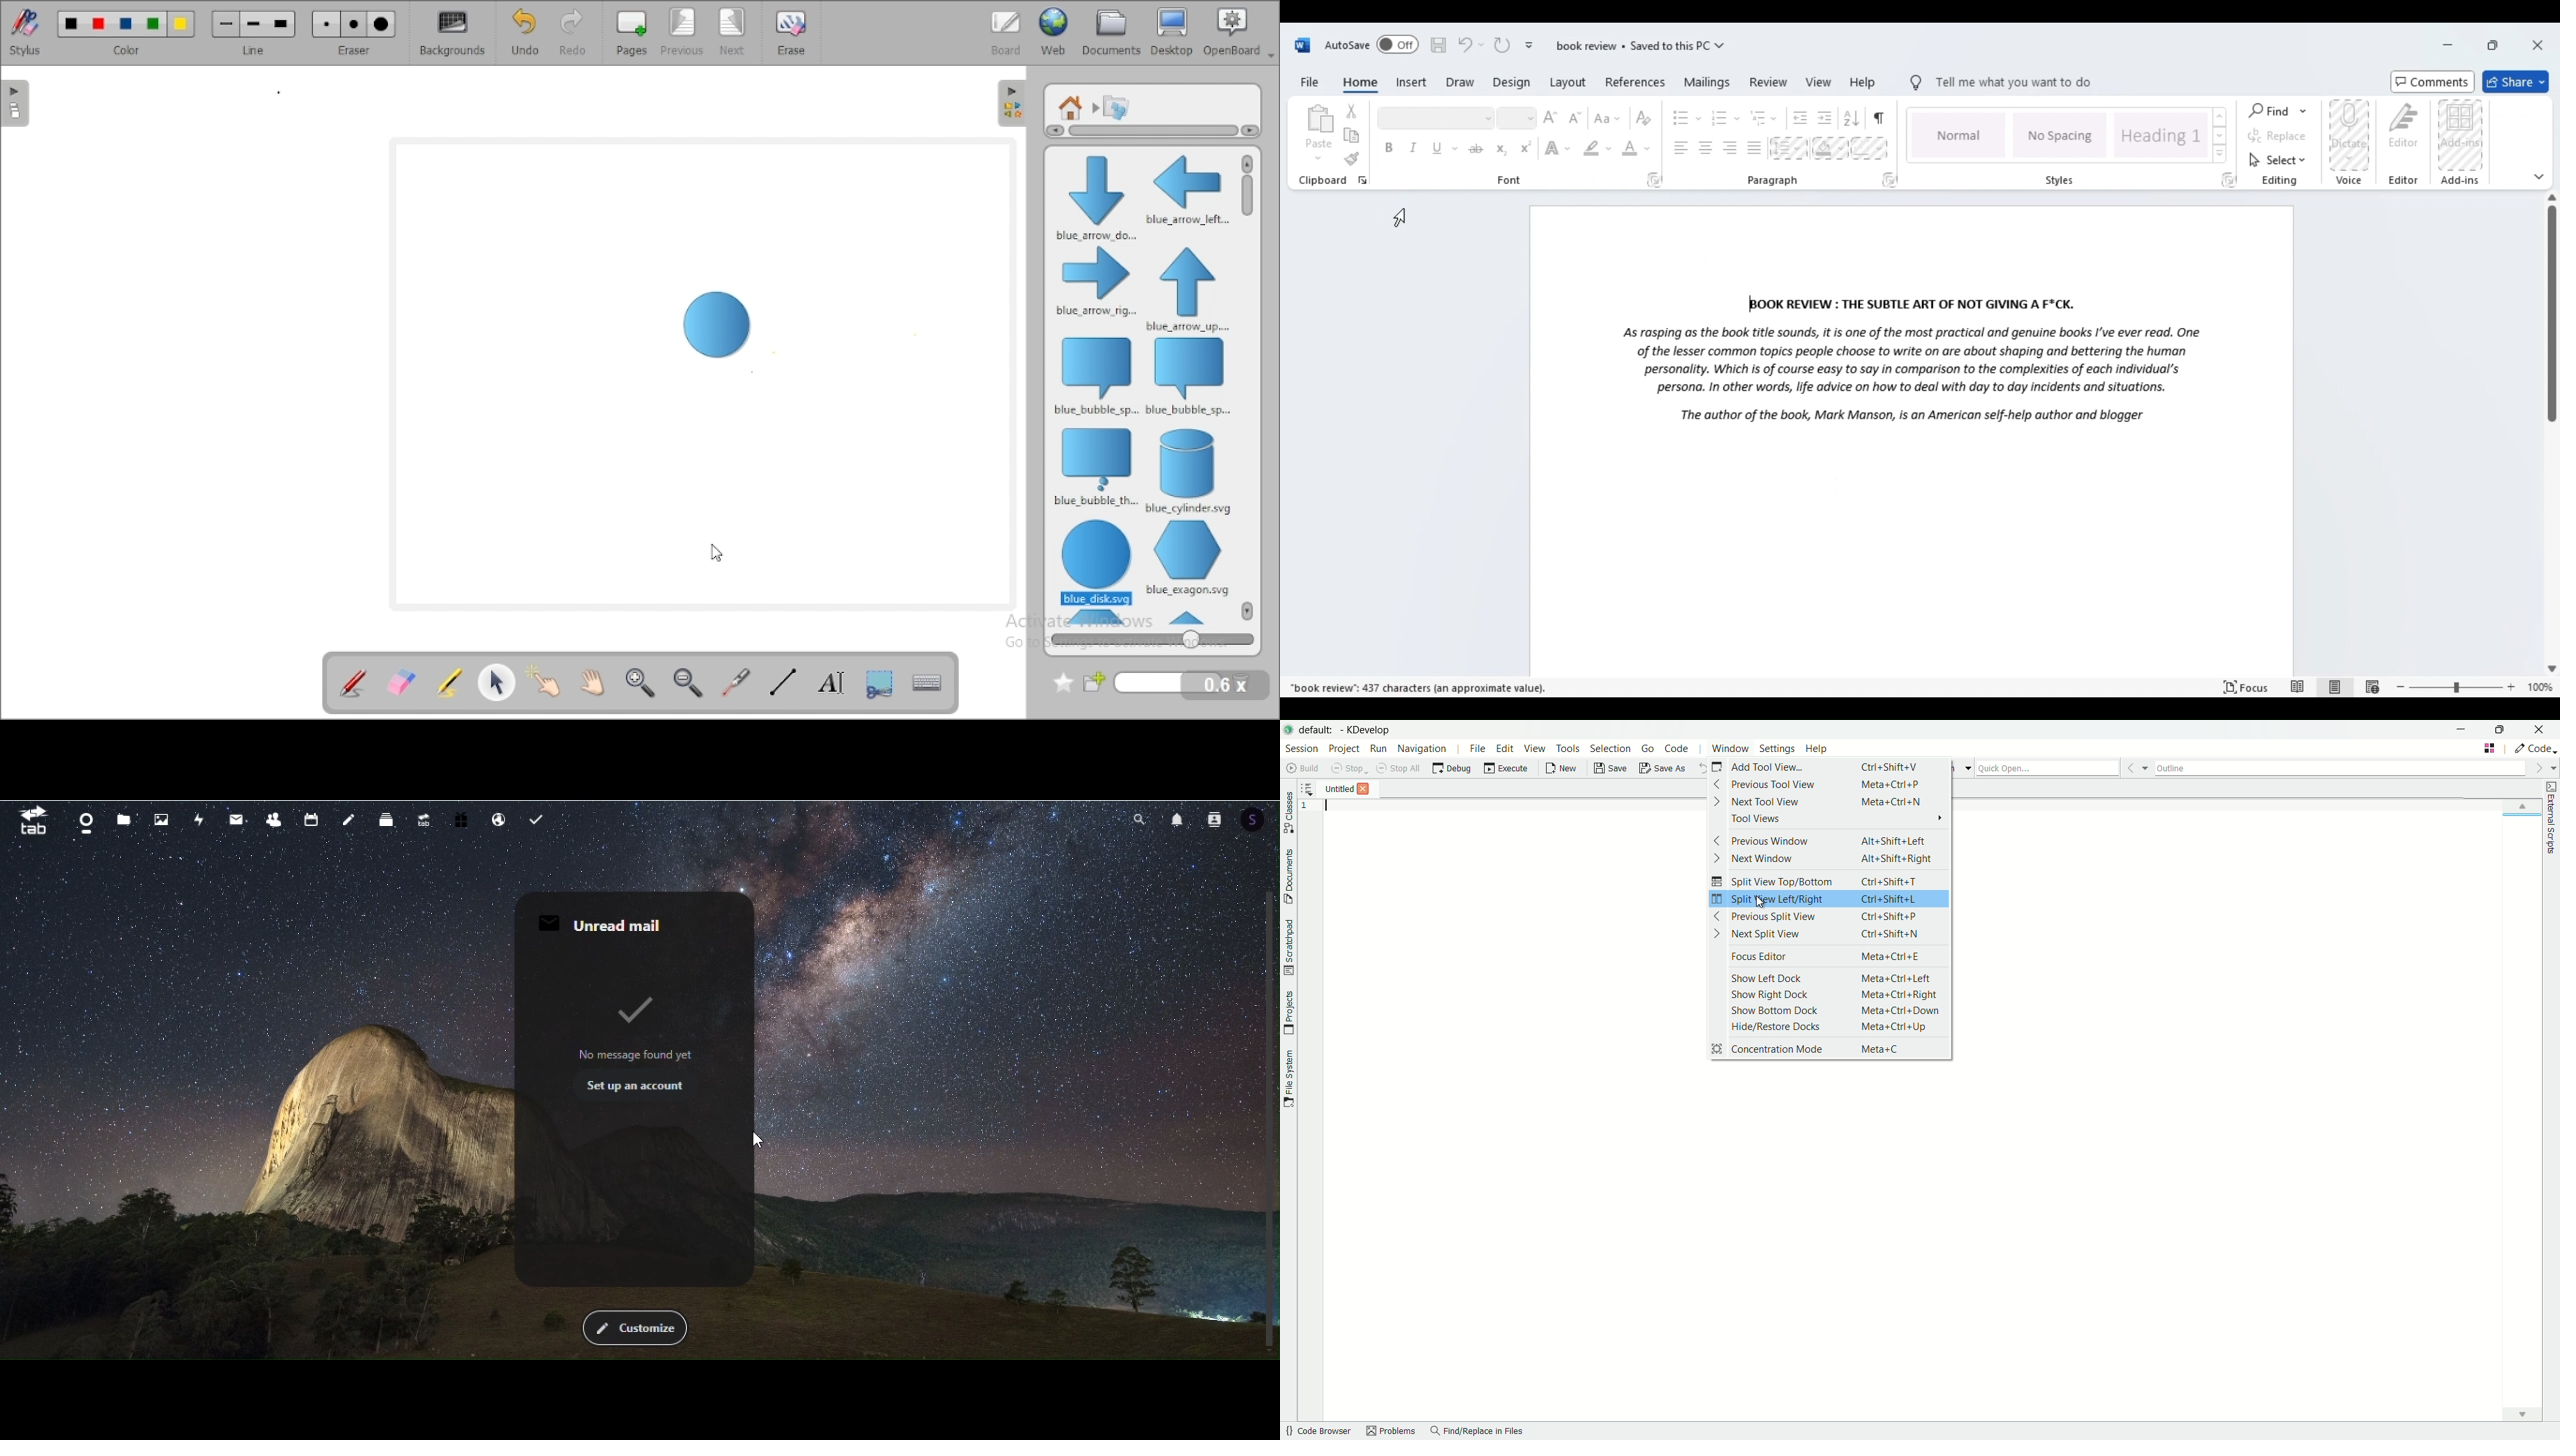 The image size is (2576, 1456). Describe the element at coordinates (547, 679) in the screenshot. I see `interact with items` at that location.